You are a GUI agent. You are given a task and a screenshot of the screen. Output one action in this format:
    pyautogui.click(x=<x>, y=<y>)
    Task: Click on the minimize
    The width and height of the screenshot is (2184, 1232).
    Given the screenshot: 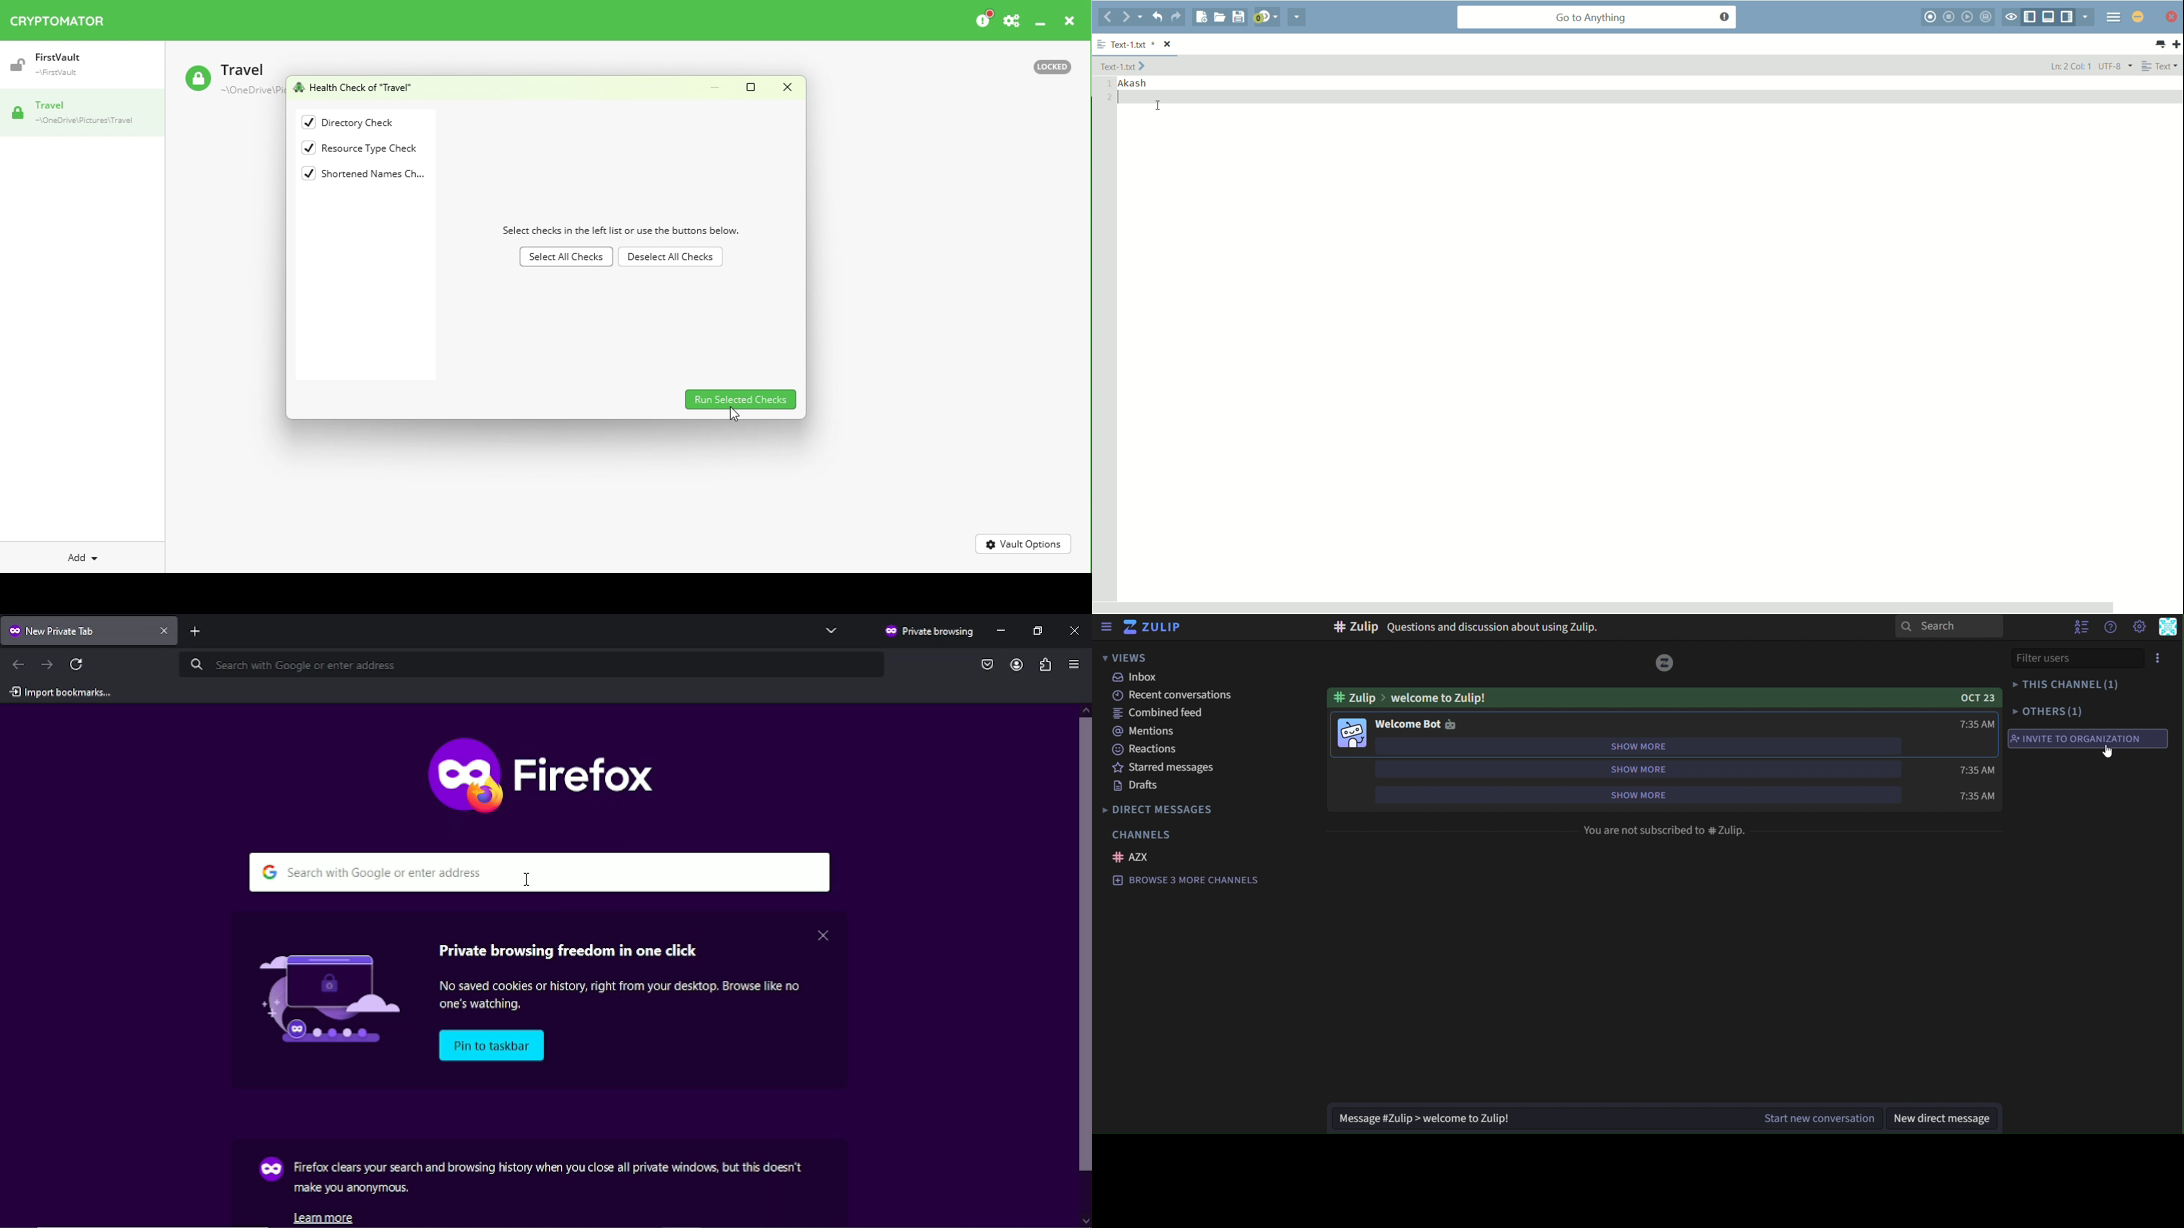 What is the action you would take?
    pyautogui.click(x=1003, y=631)
    